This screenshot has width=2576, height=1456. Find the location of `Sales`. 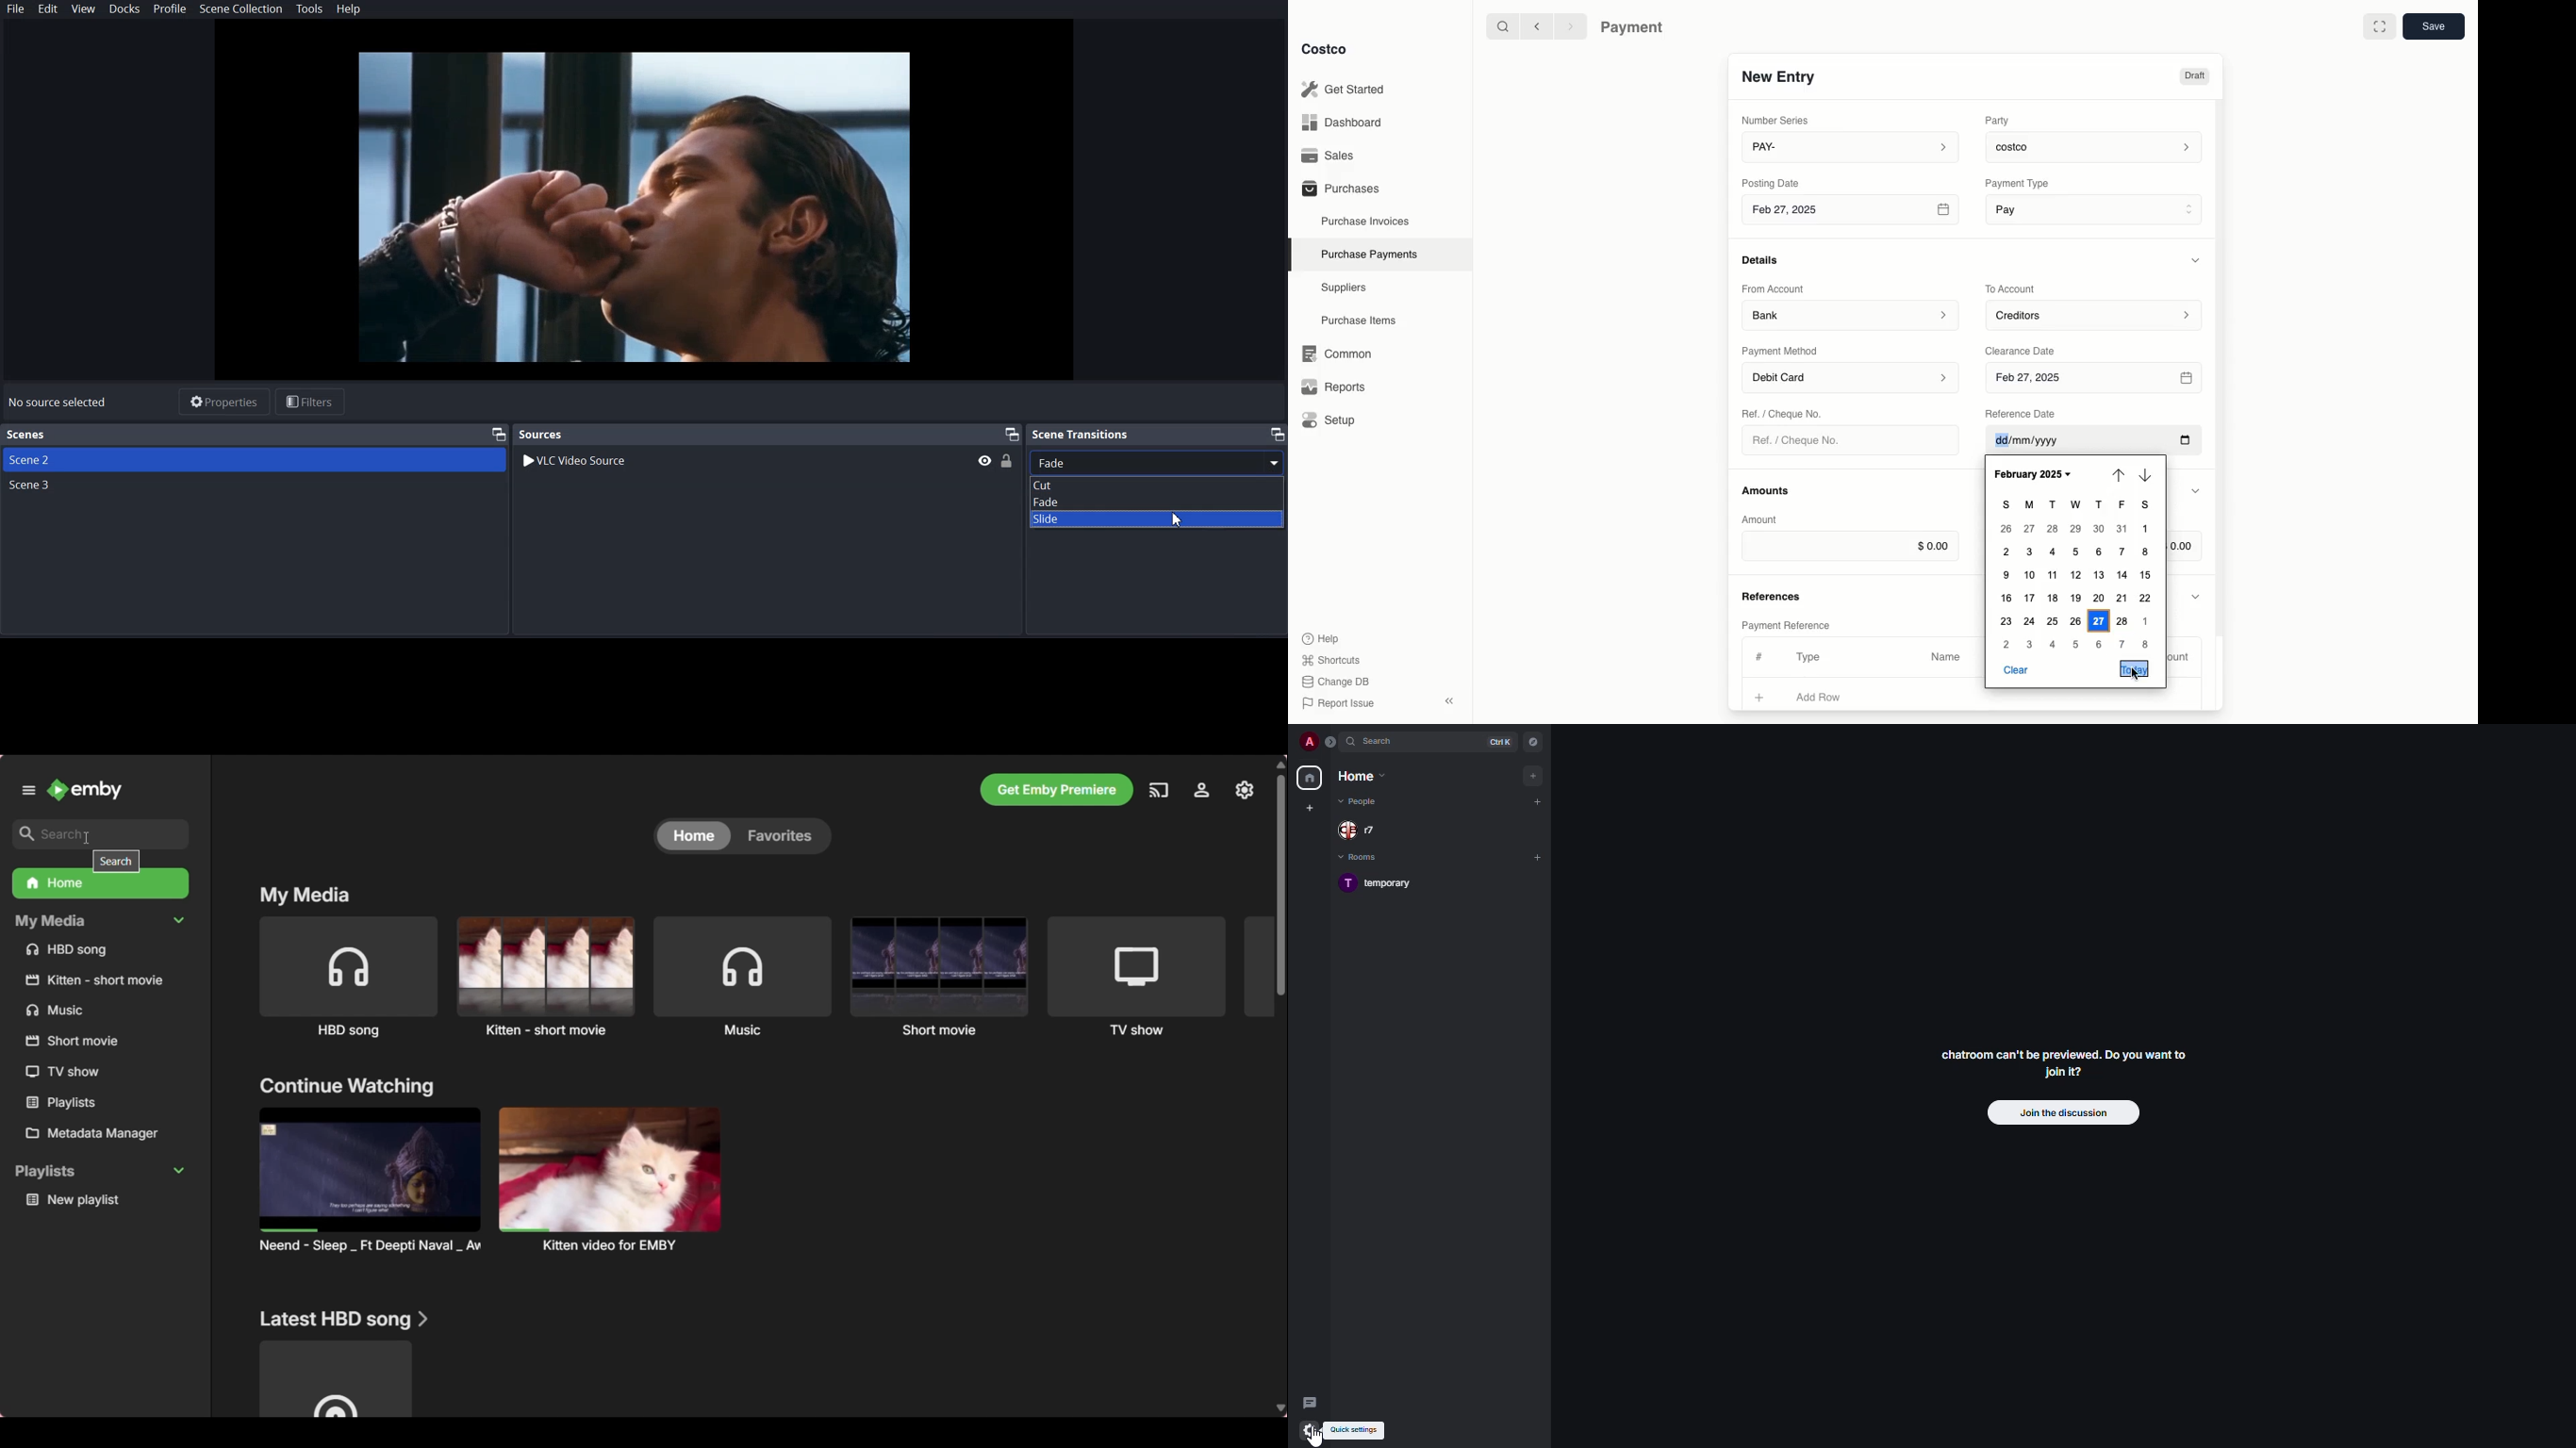

Sales is located at coordinates (1333, 155).